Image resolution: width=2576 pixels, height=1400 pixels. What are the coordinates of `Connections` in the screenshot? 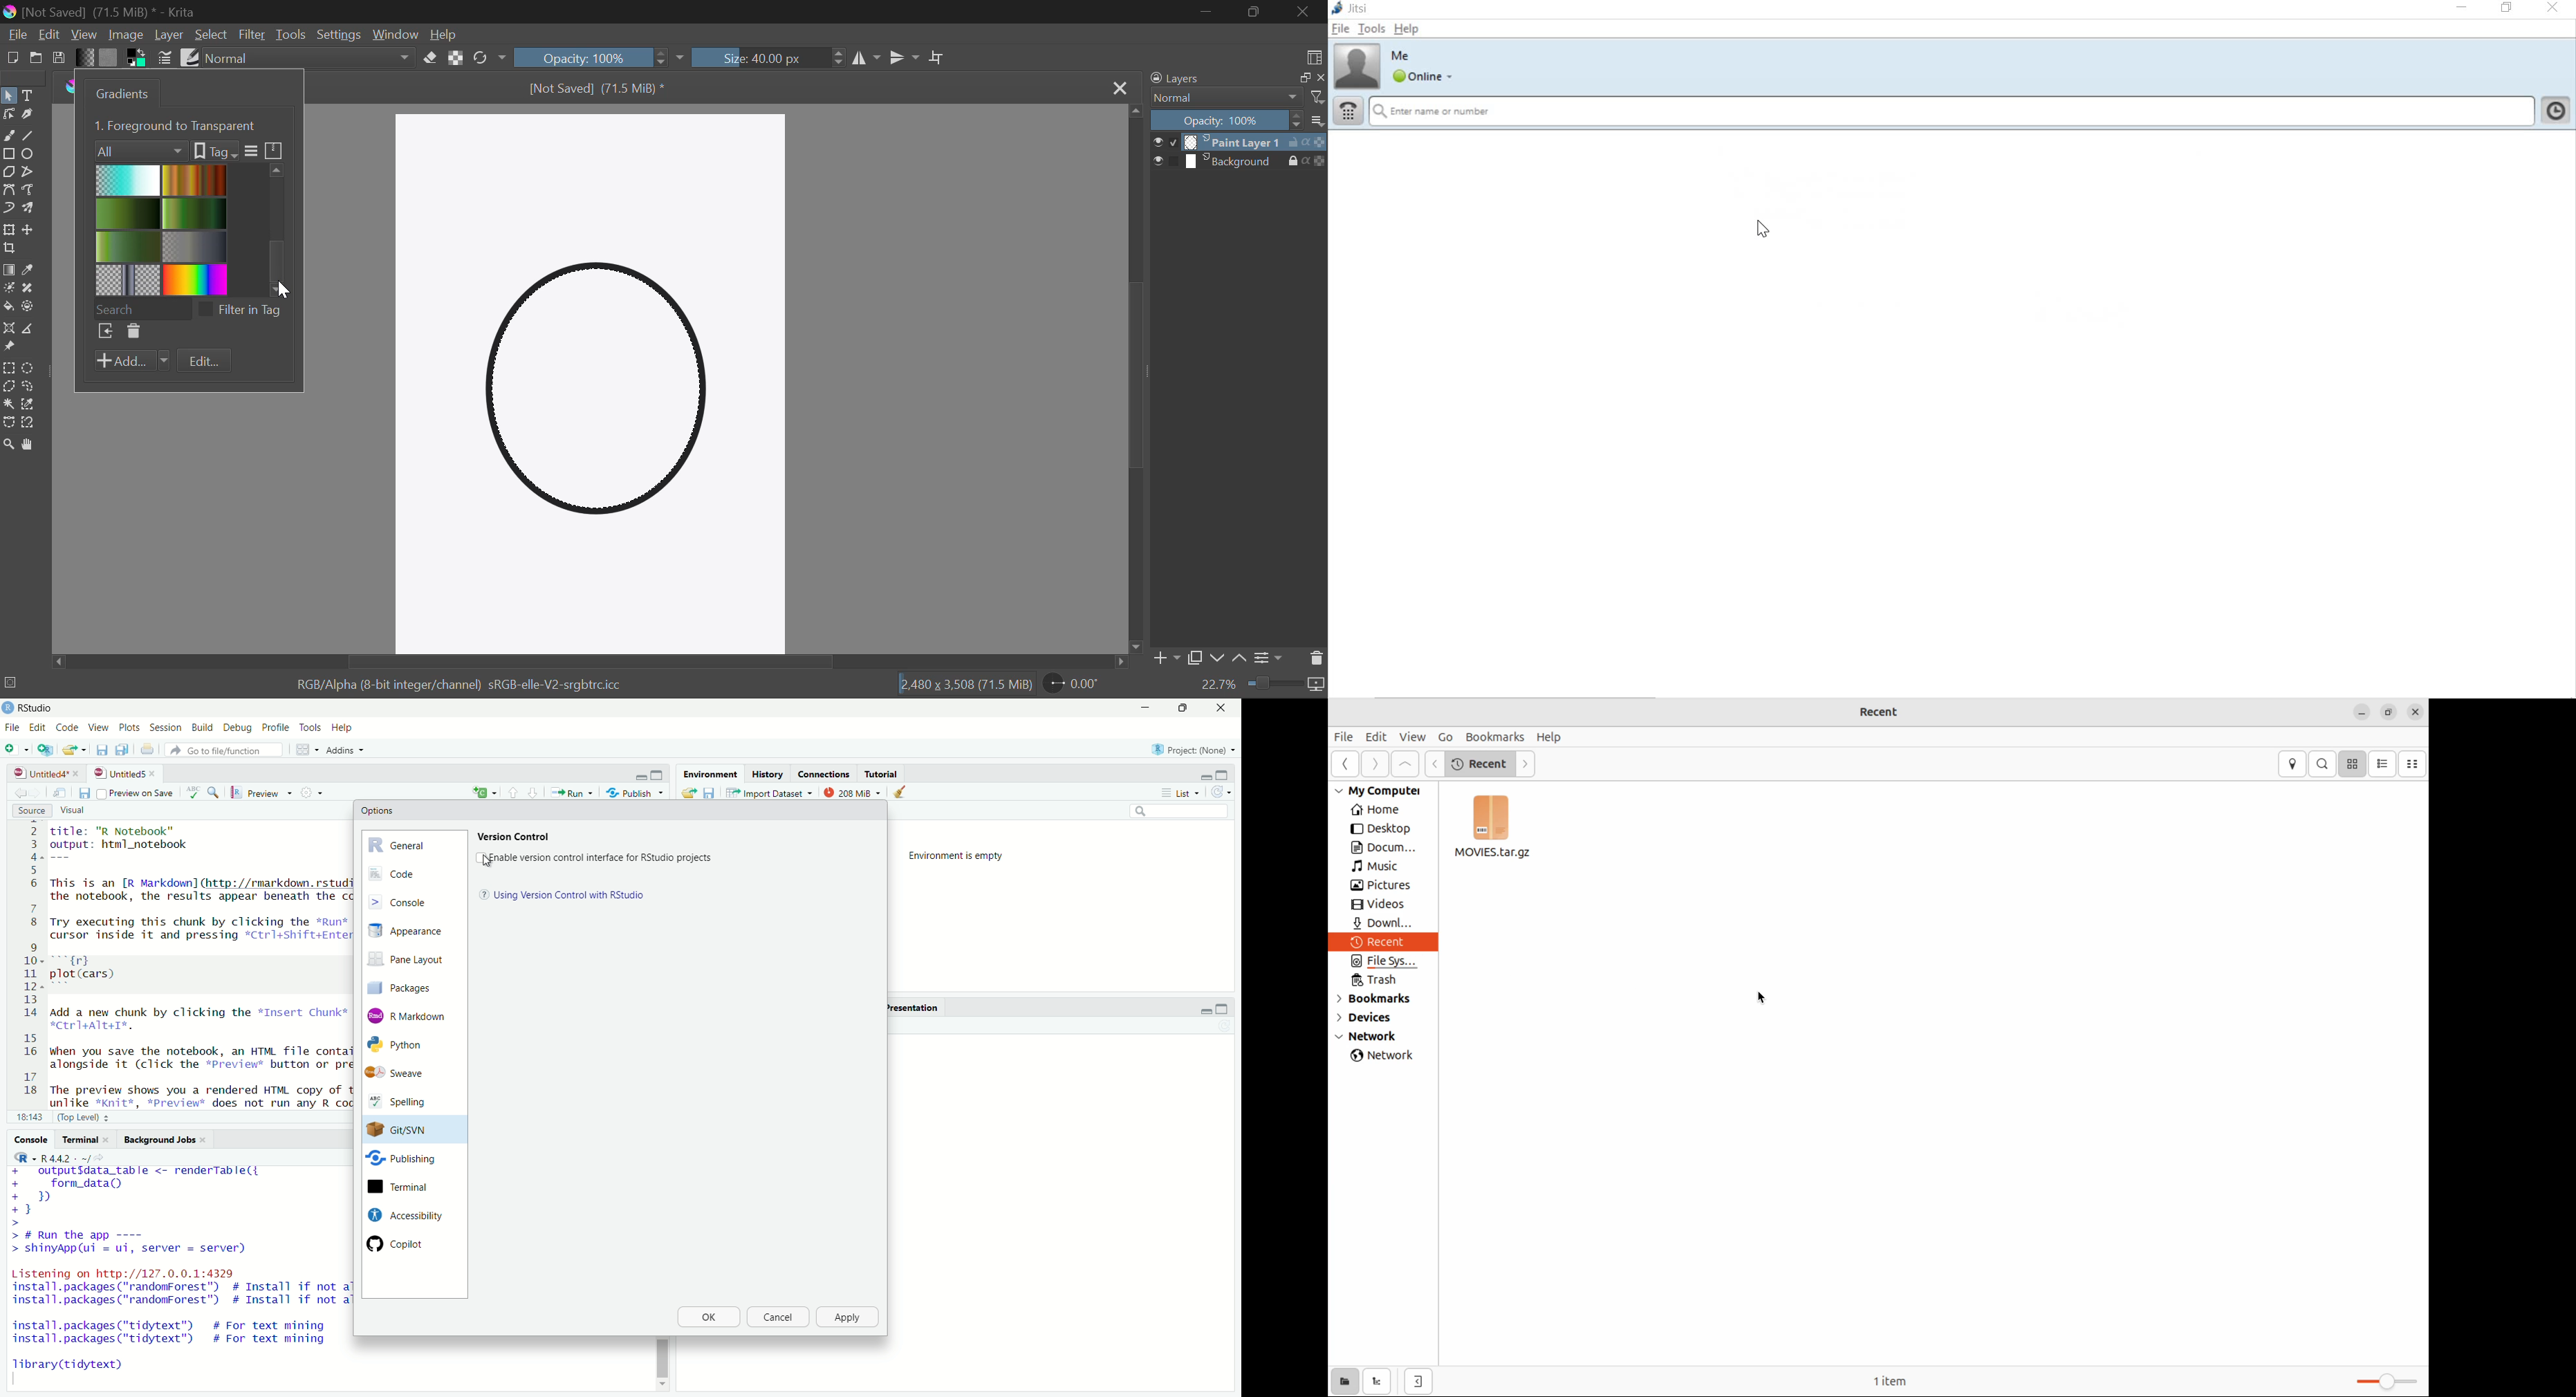 It's located at (824, 774).